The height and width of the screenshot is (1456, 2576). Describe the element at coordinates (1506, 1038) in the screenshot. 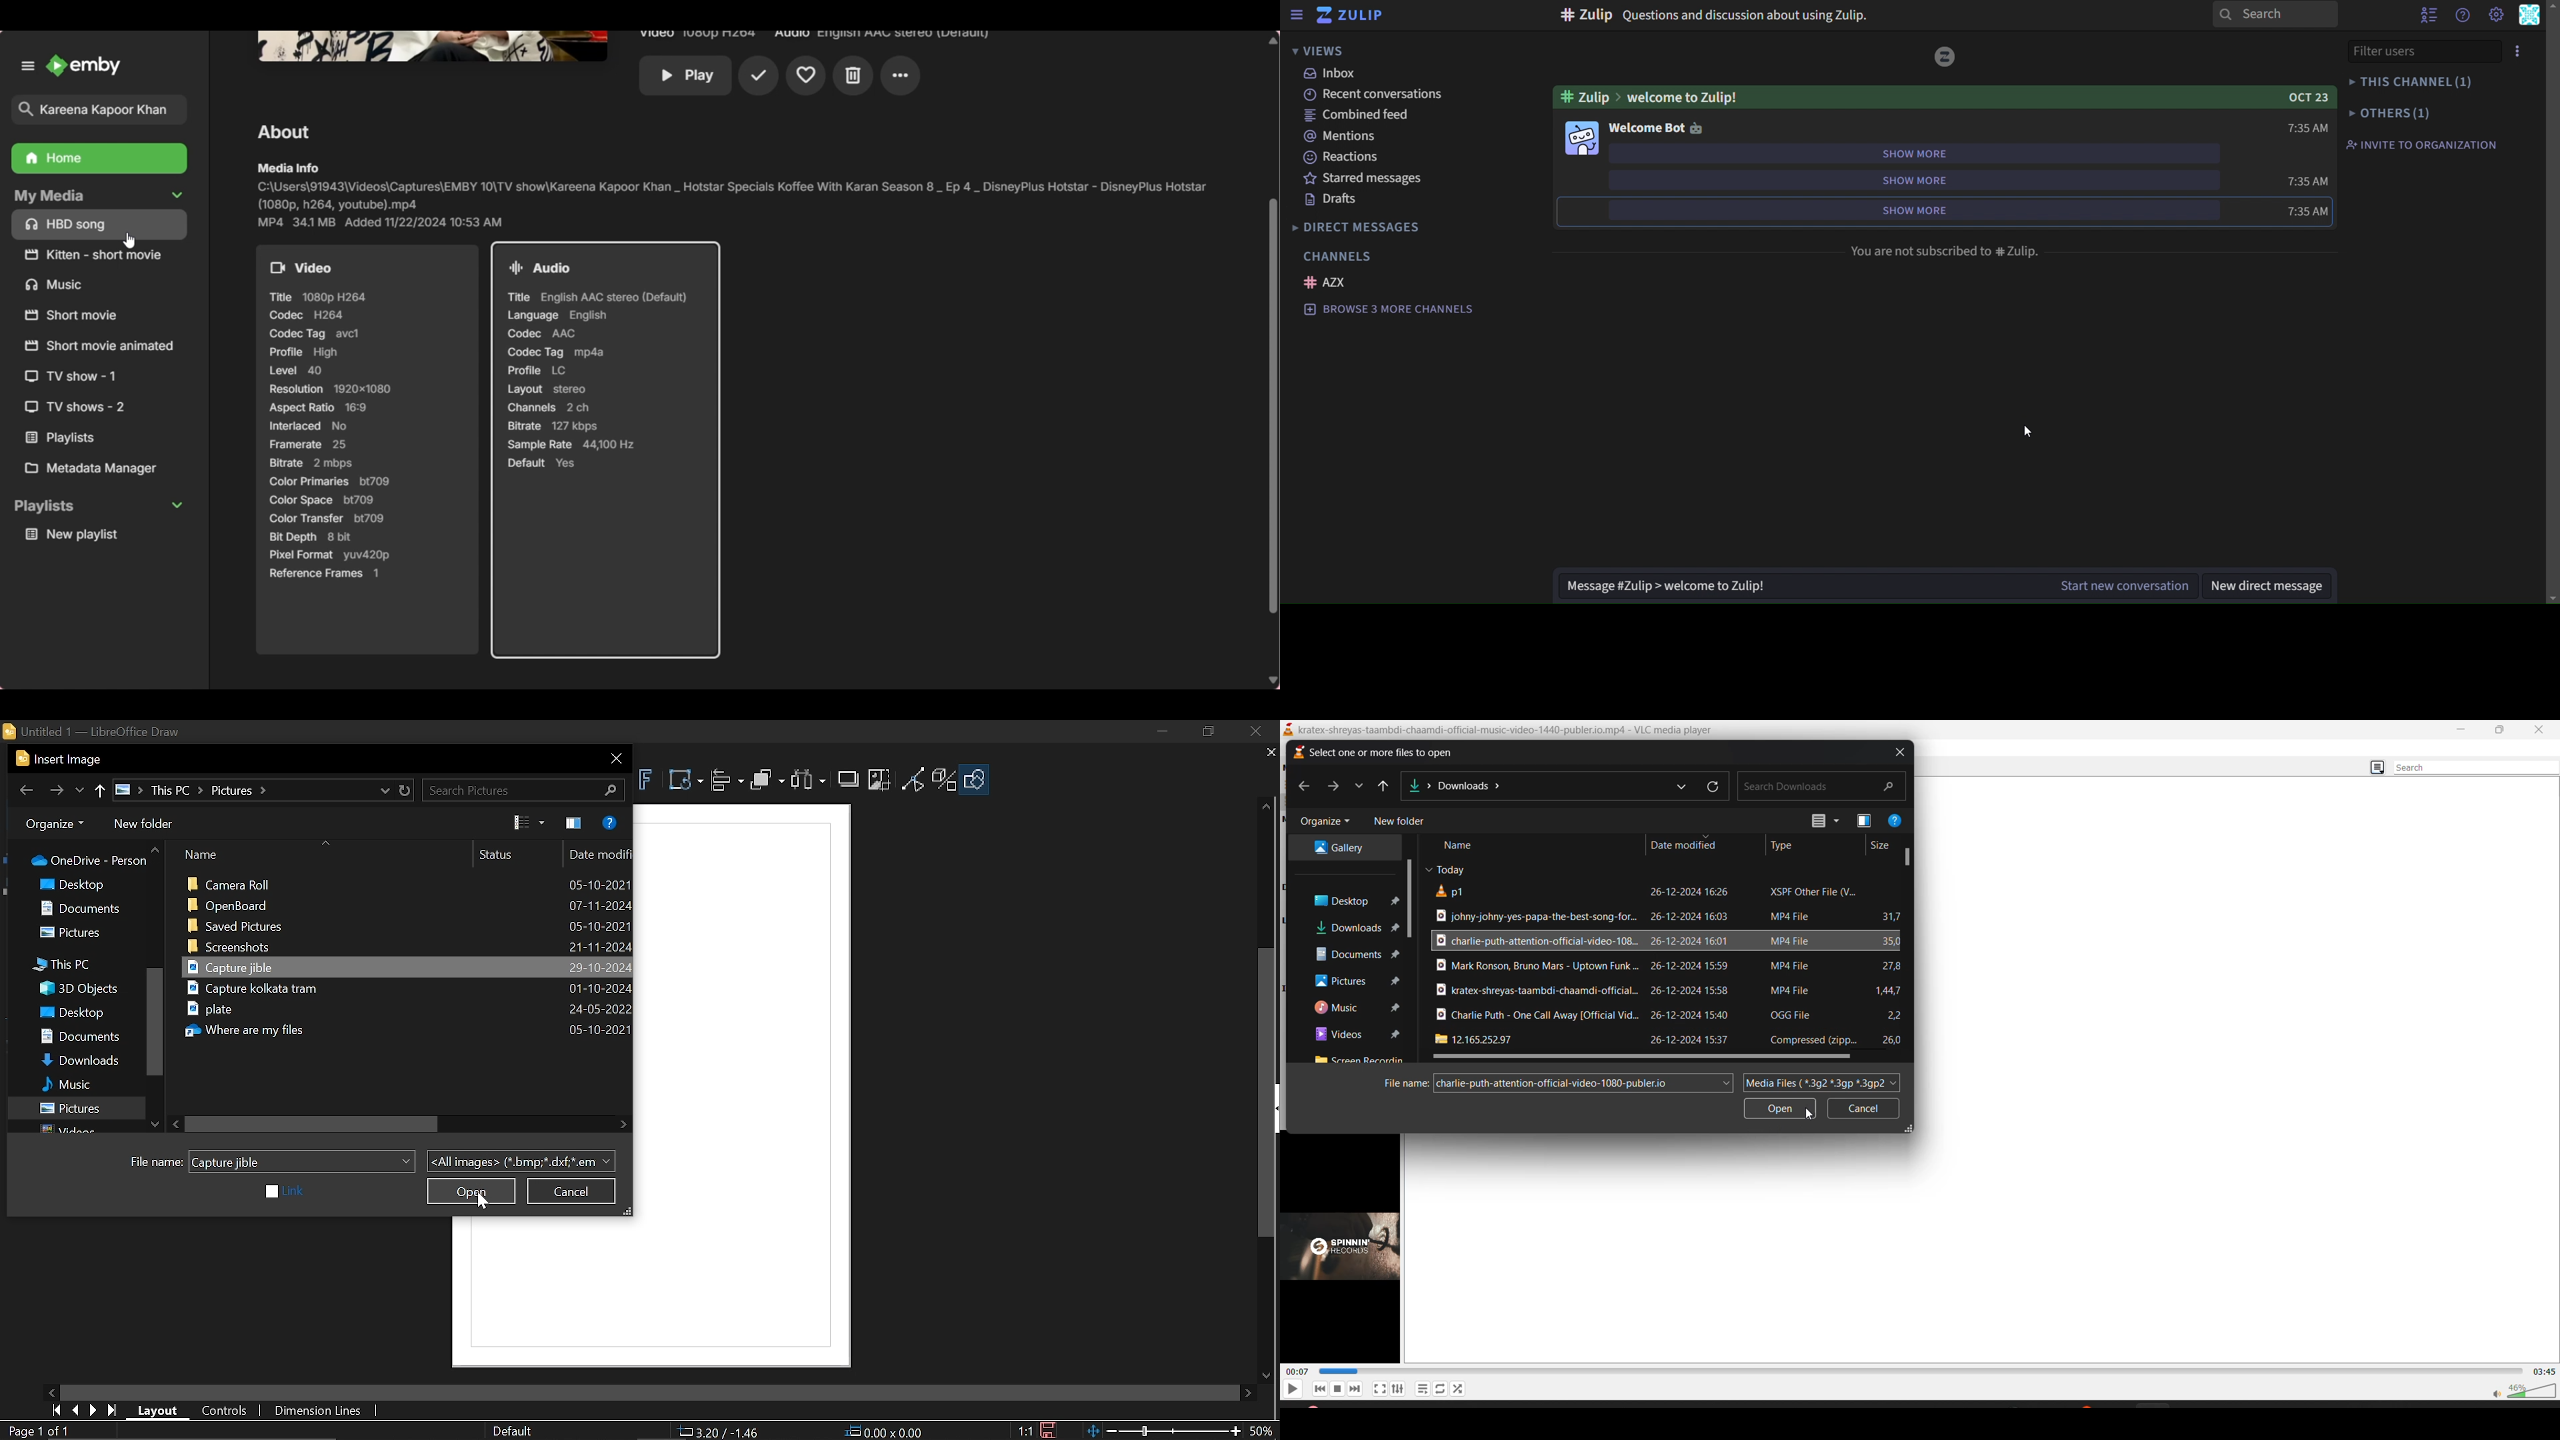

I see `file title` at that location.